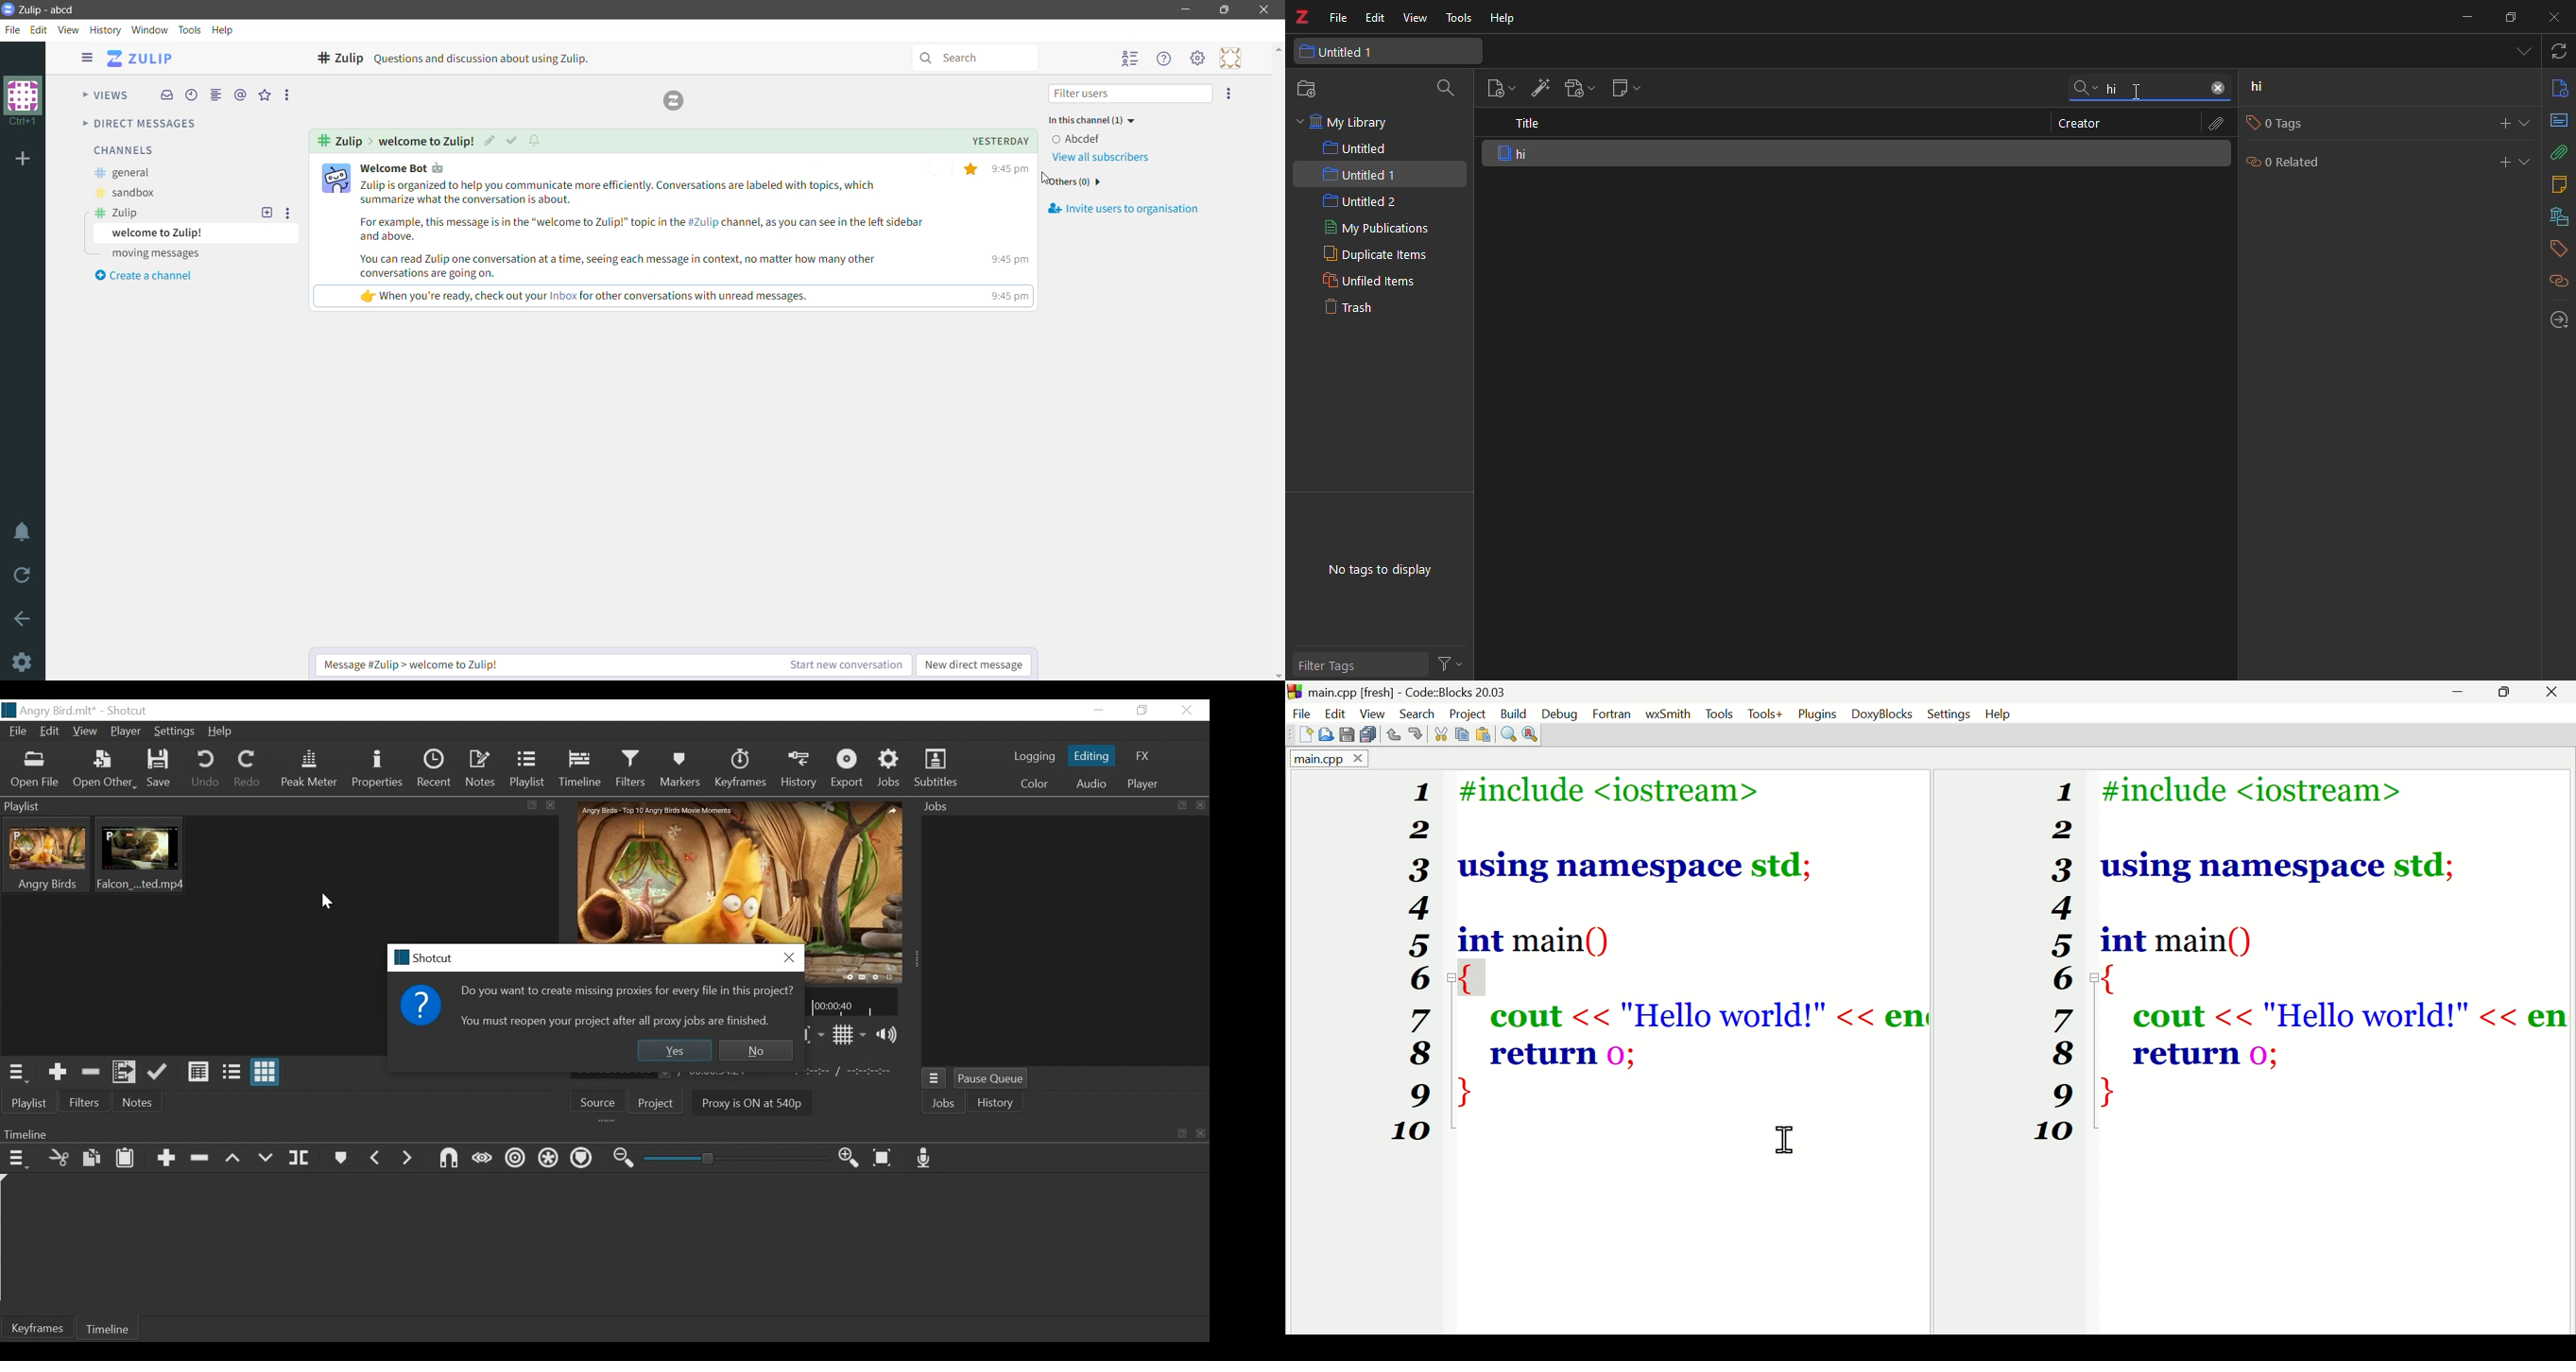  Describe the element at coordinates (2496, 123) in the screenshot. I see `add` at that location.